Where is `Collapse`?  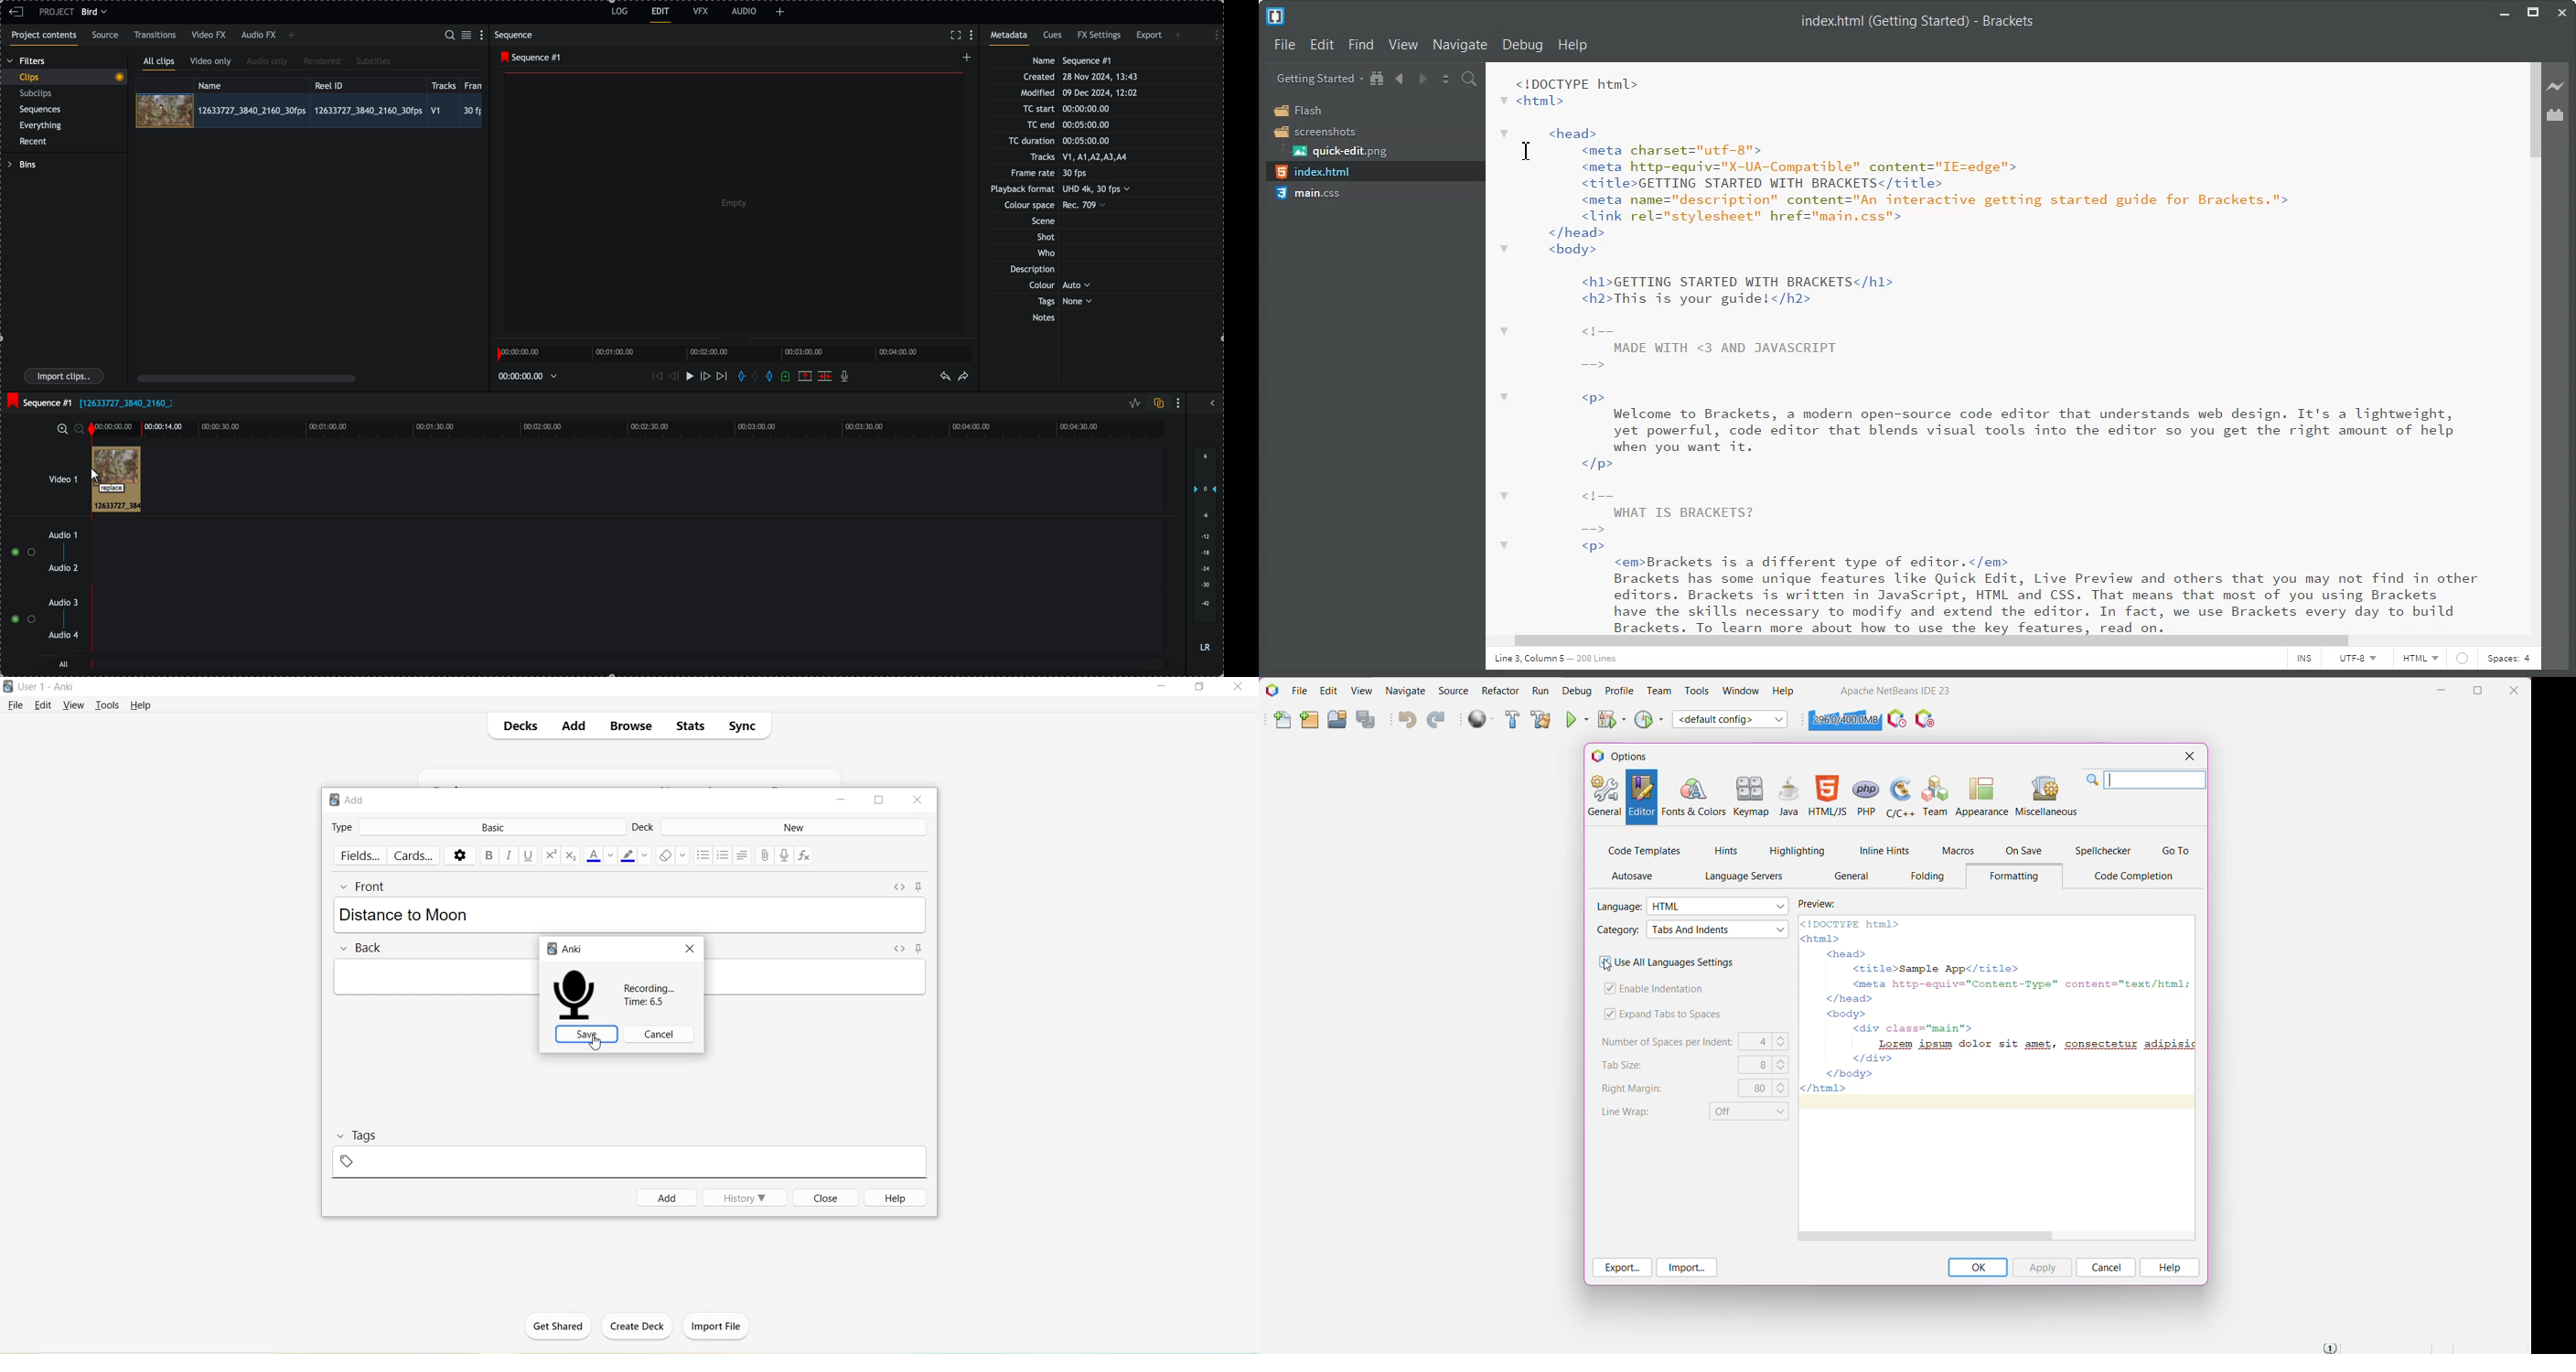 Collapse is located at coordinates (342, 1136).